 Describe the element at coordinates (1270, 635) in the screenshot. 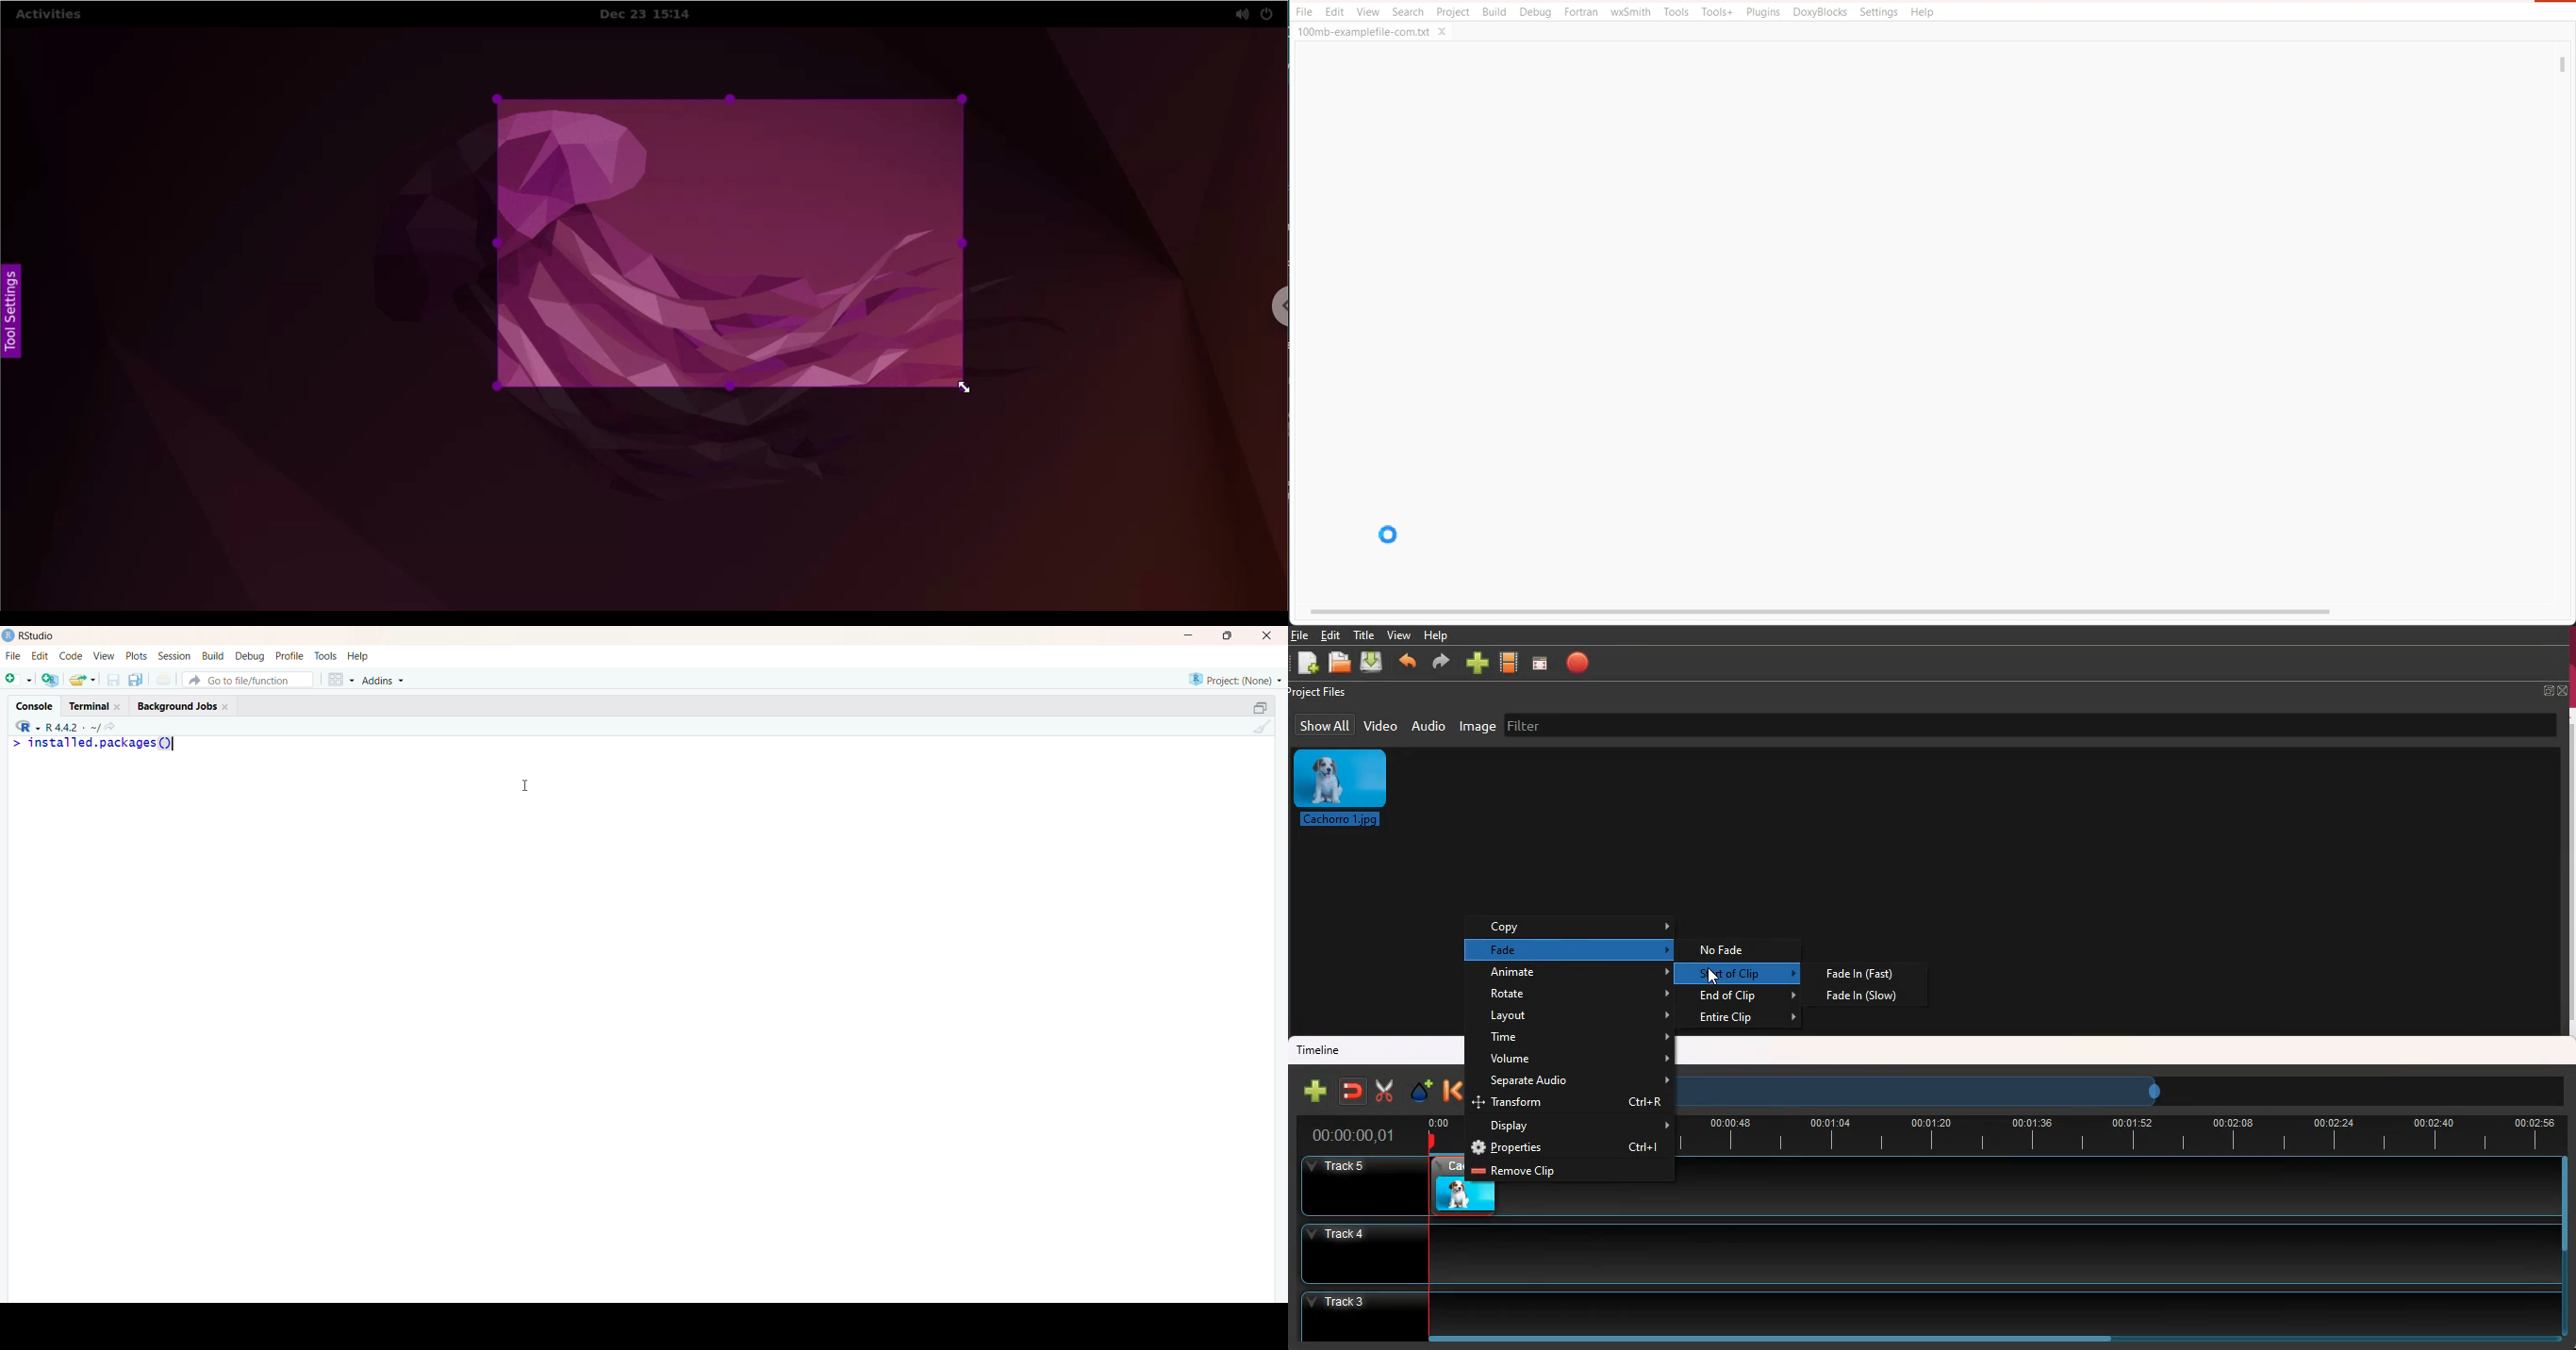

I see `close` at that location.